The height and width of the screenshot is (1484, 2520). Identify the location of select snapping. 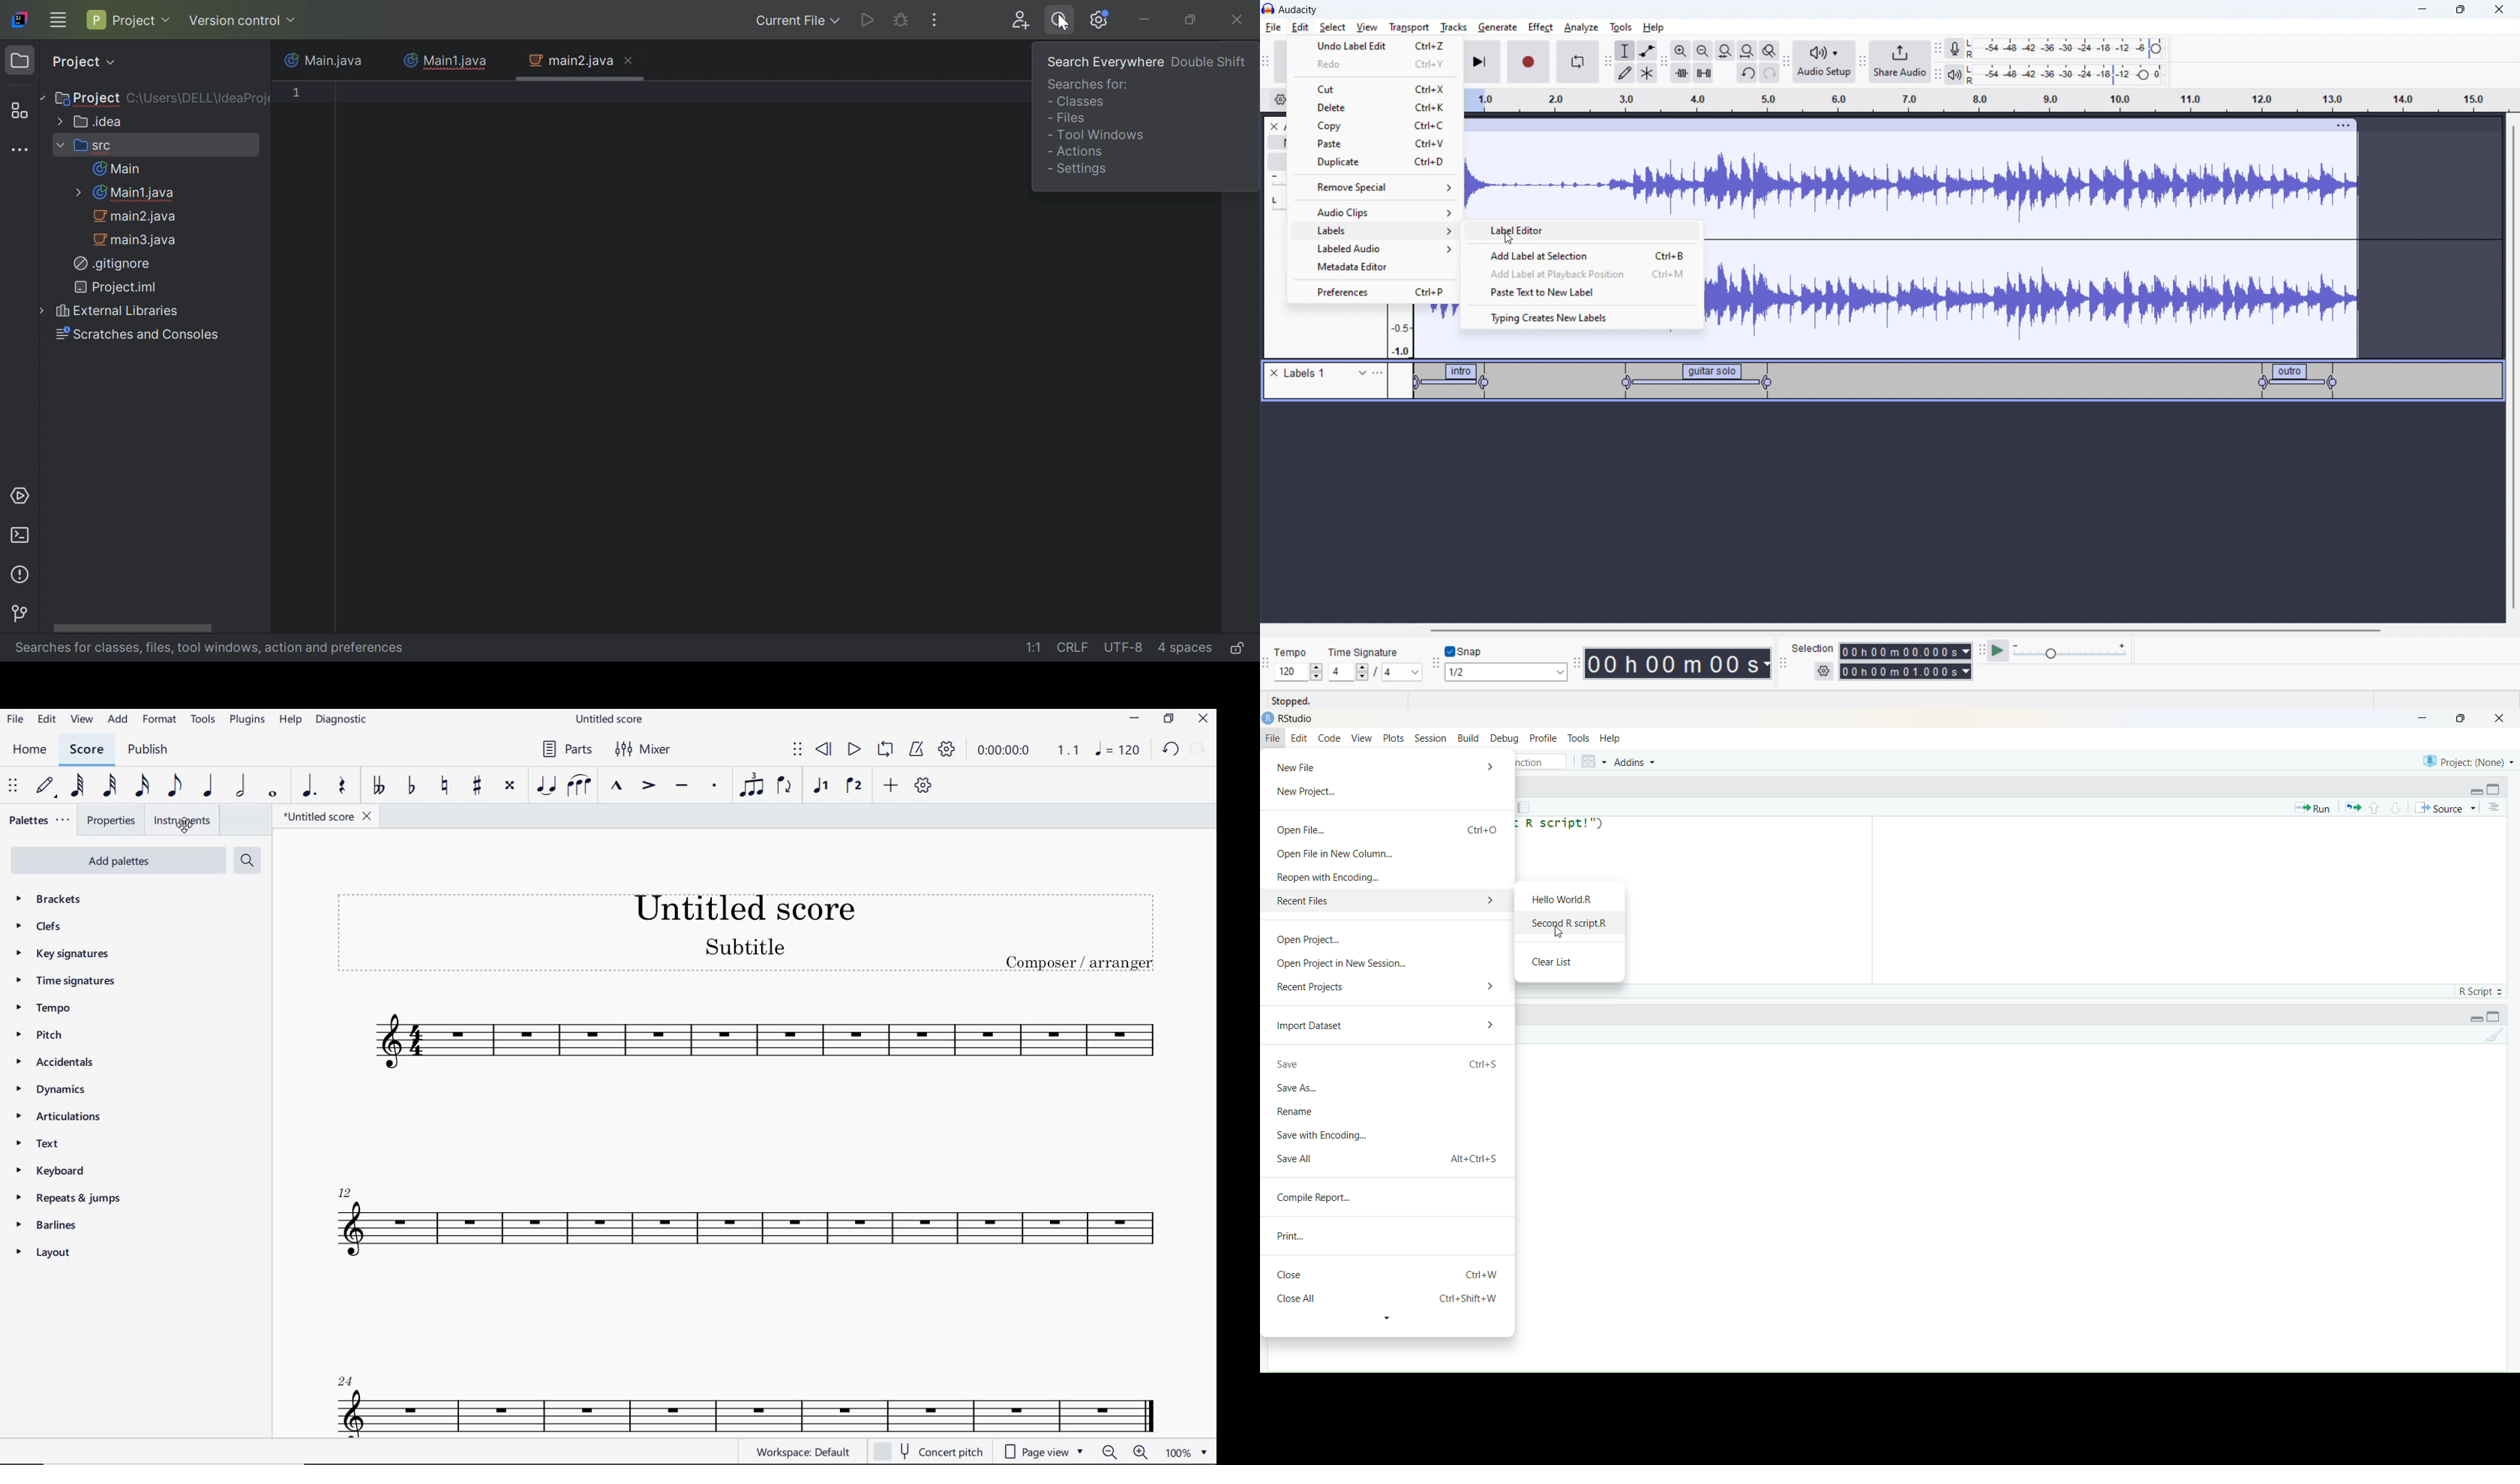
(1506, 671).